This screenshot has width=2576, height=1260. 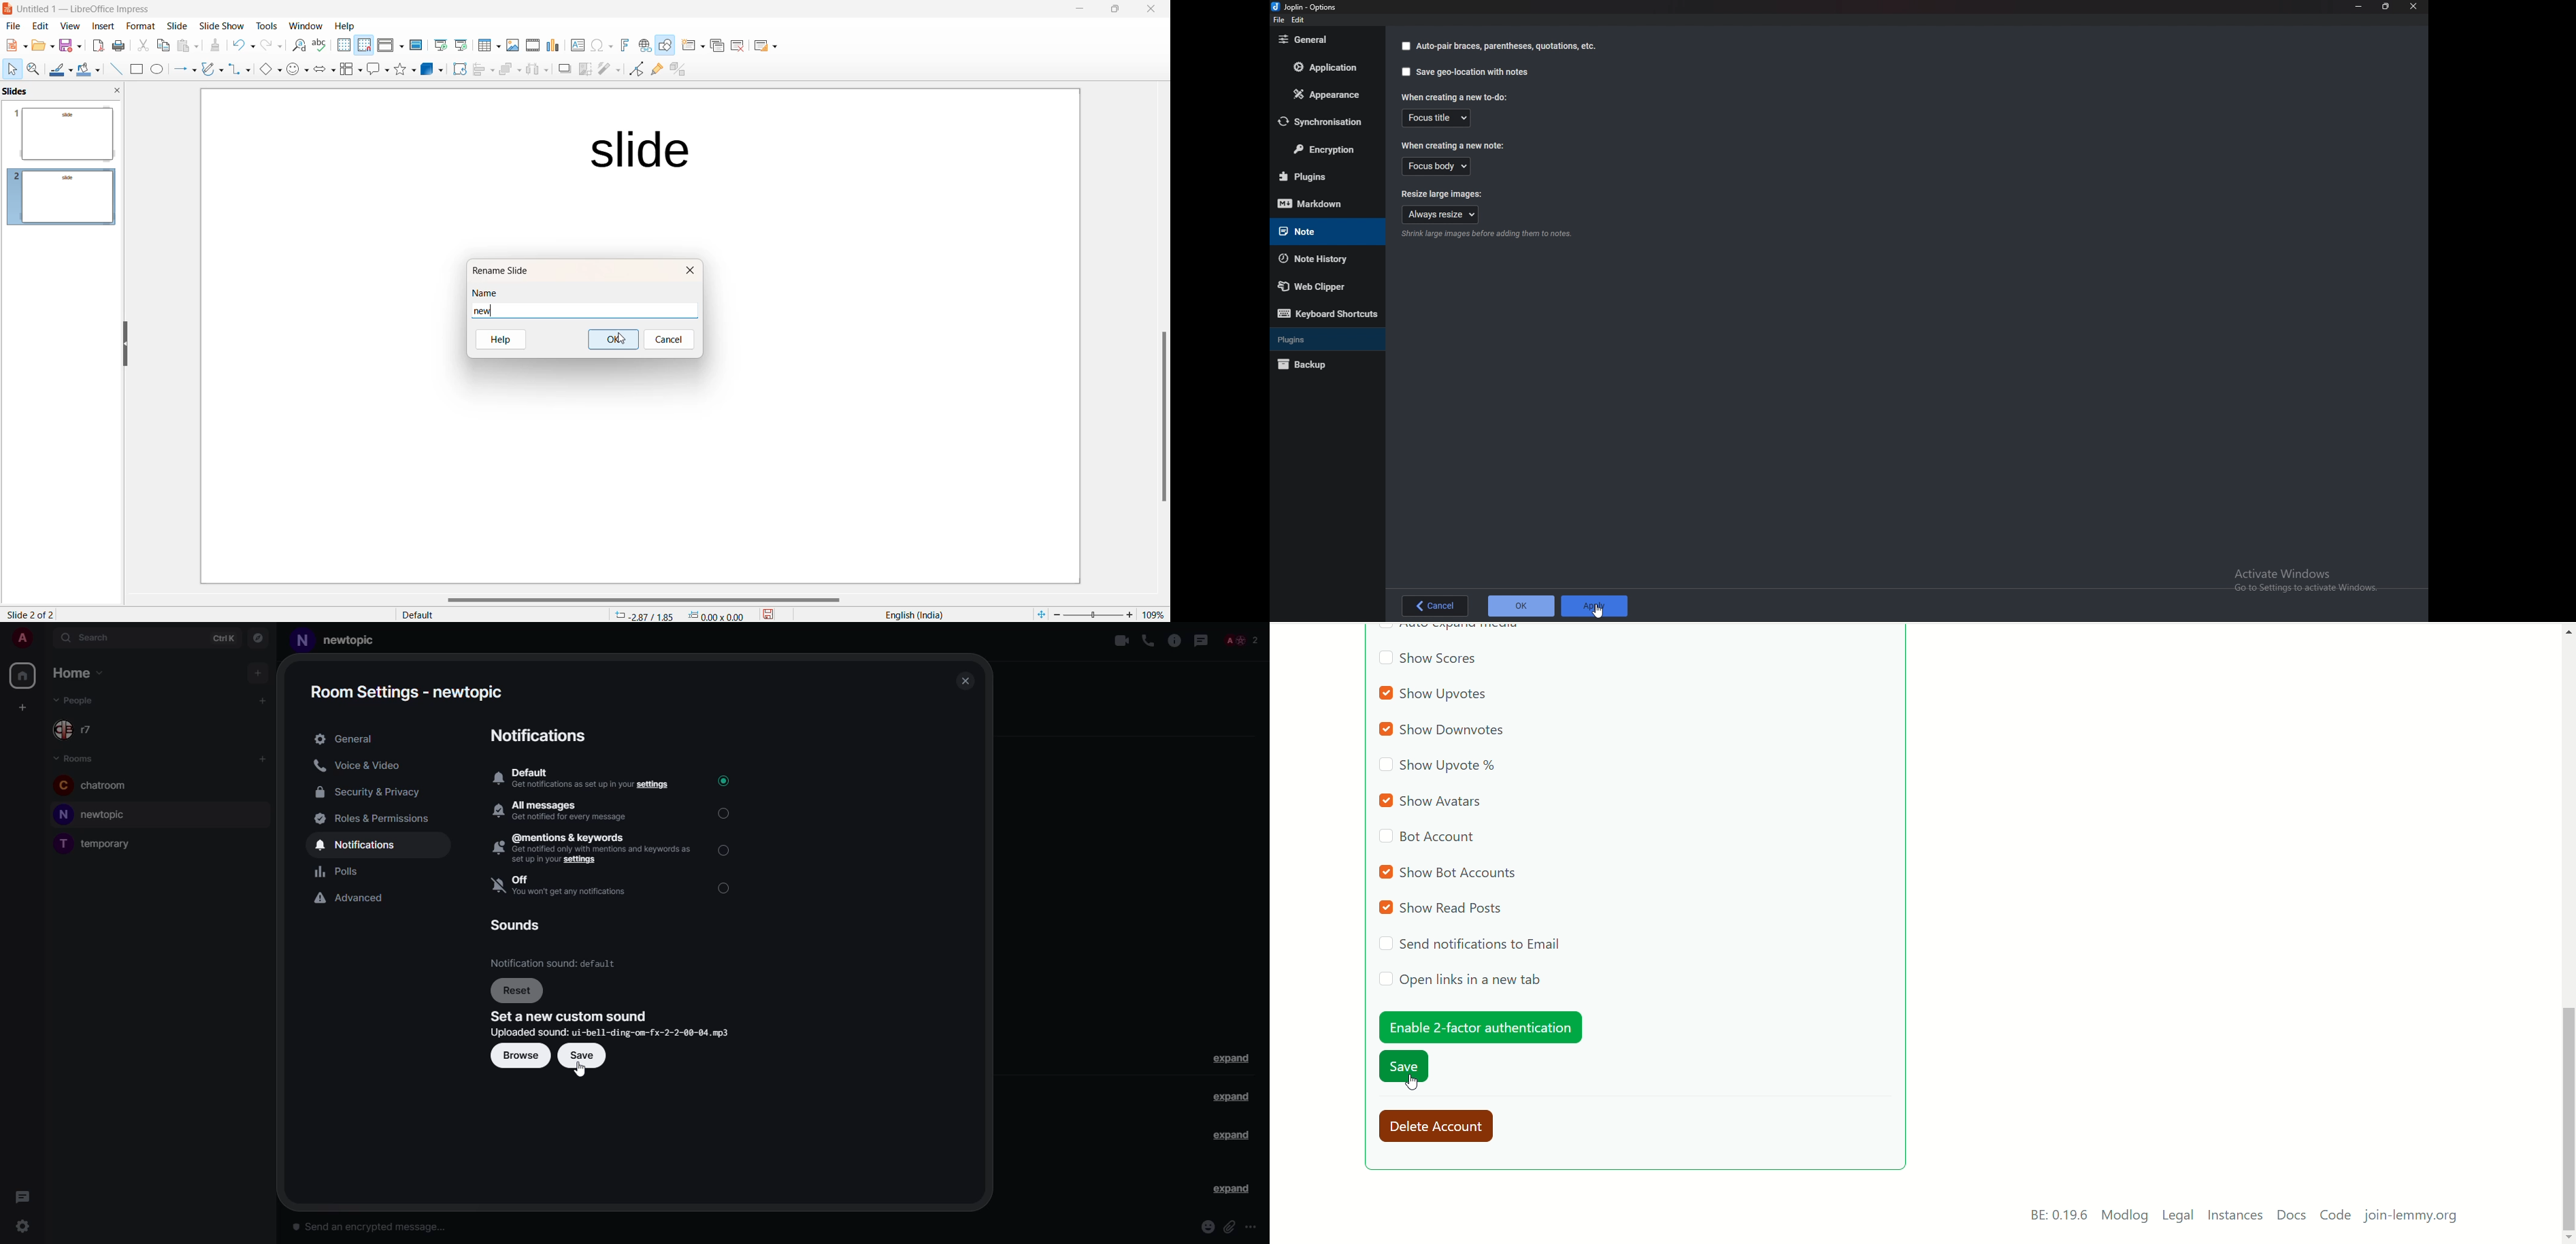 What do you see at coordinates (507, 71) in the screenshot?
I see `Arrange` at bounding box center [507, 71].